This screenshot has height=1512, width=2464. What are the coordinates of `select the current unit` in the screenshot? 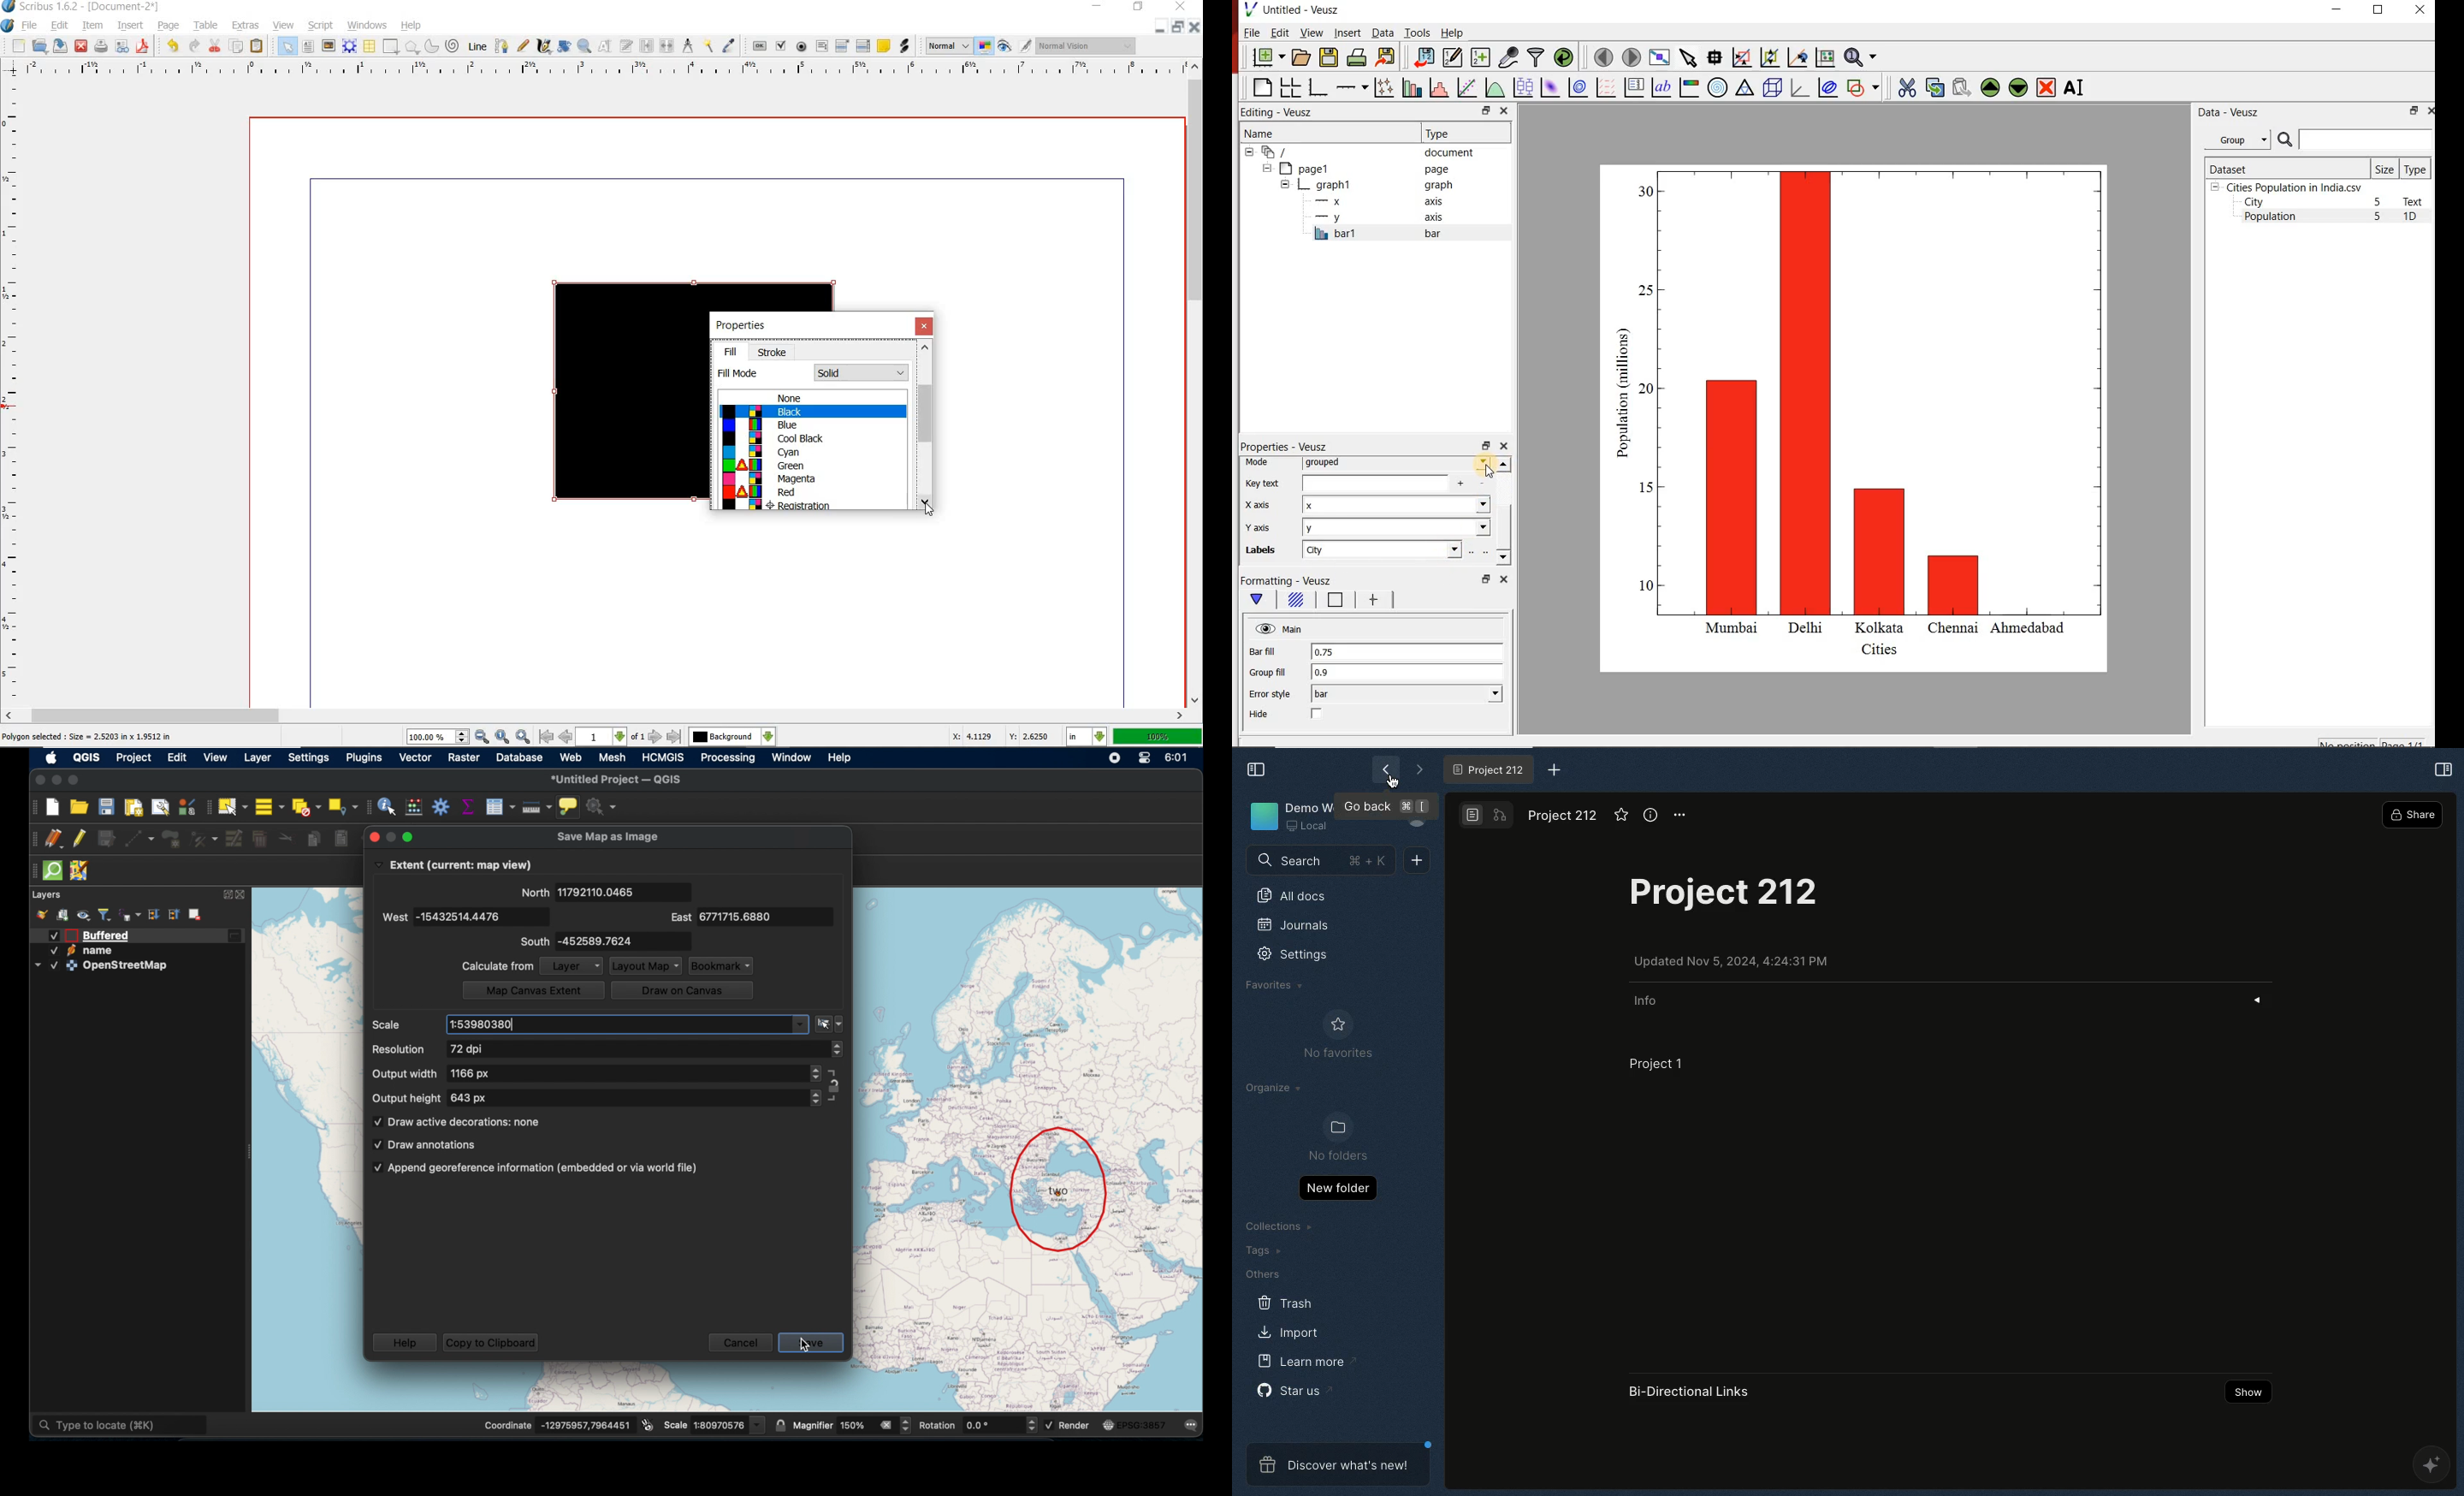 It's located at (1088, 737).